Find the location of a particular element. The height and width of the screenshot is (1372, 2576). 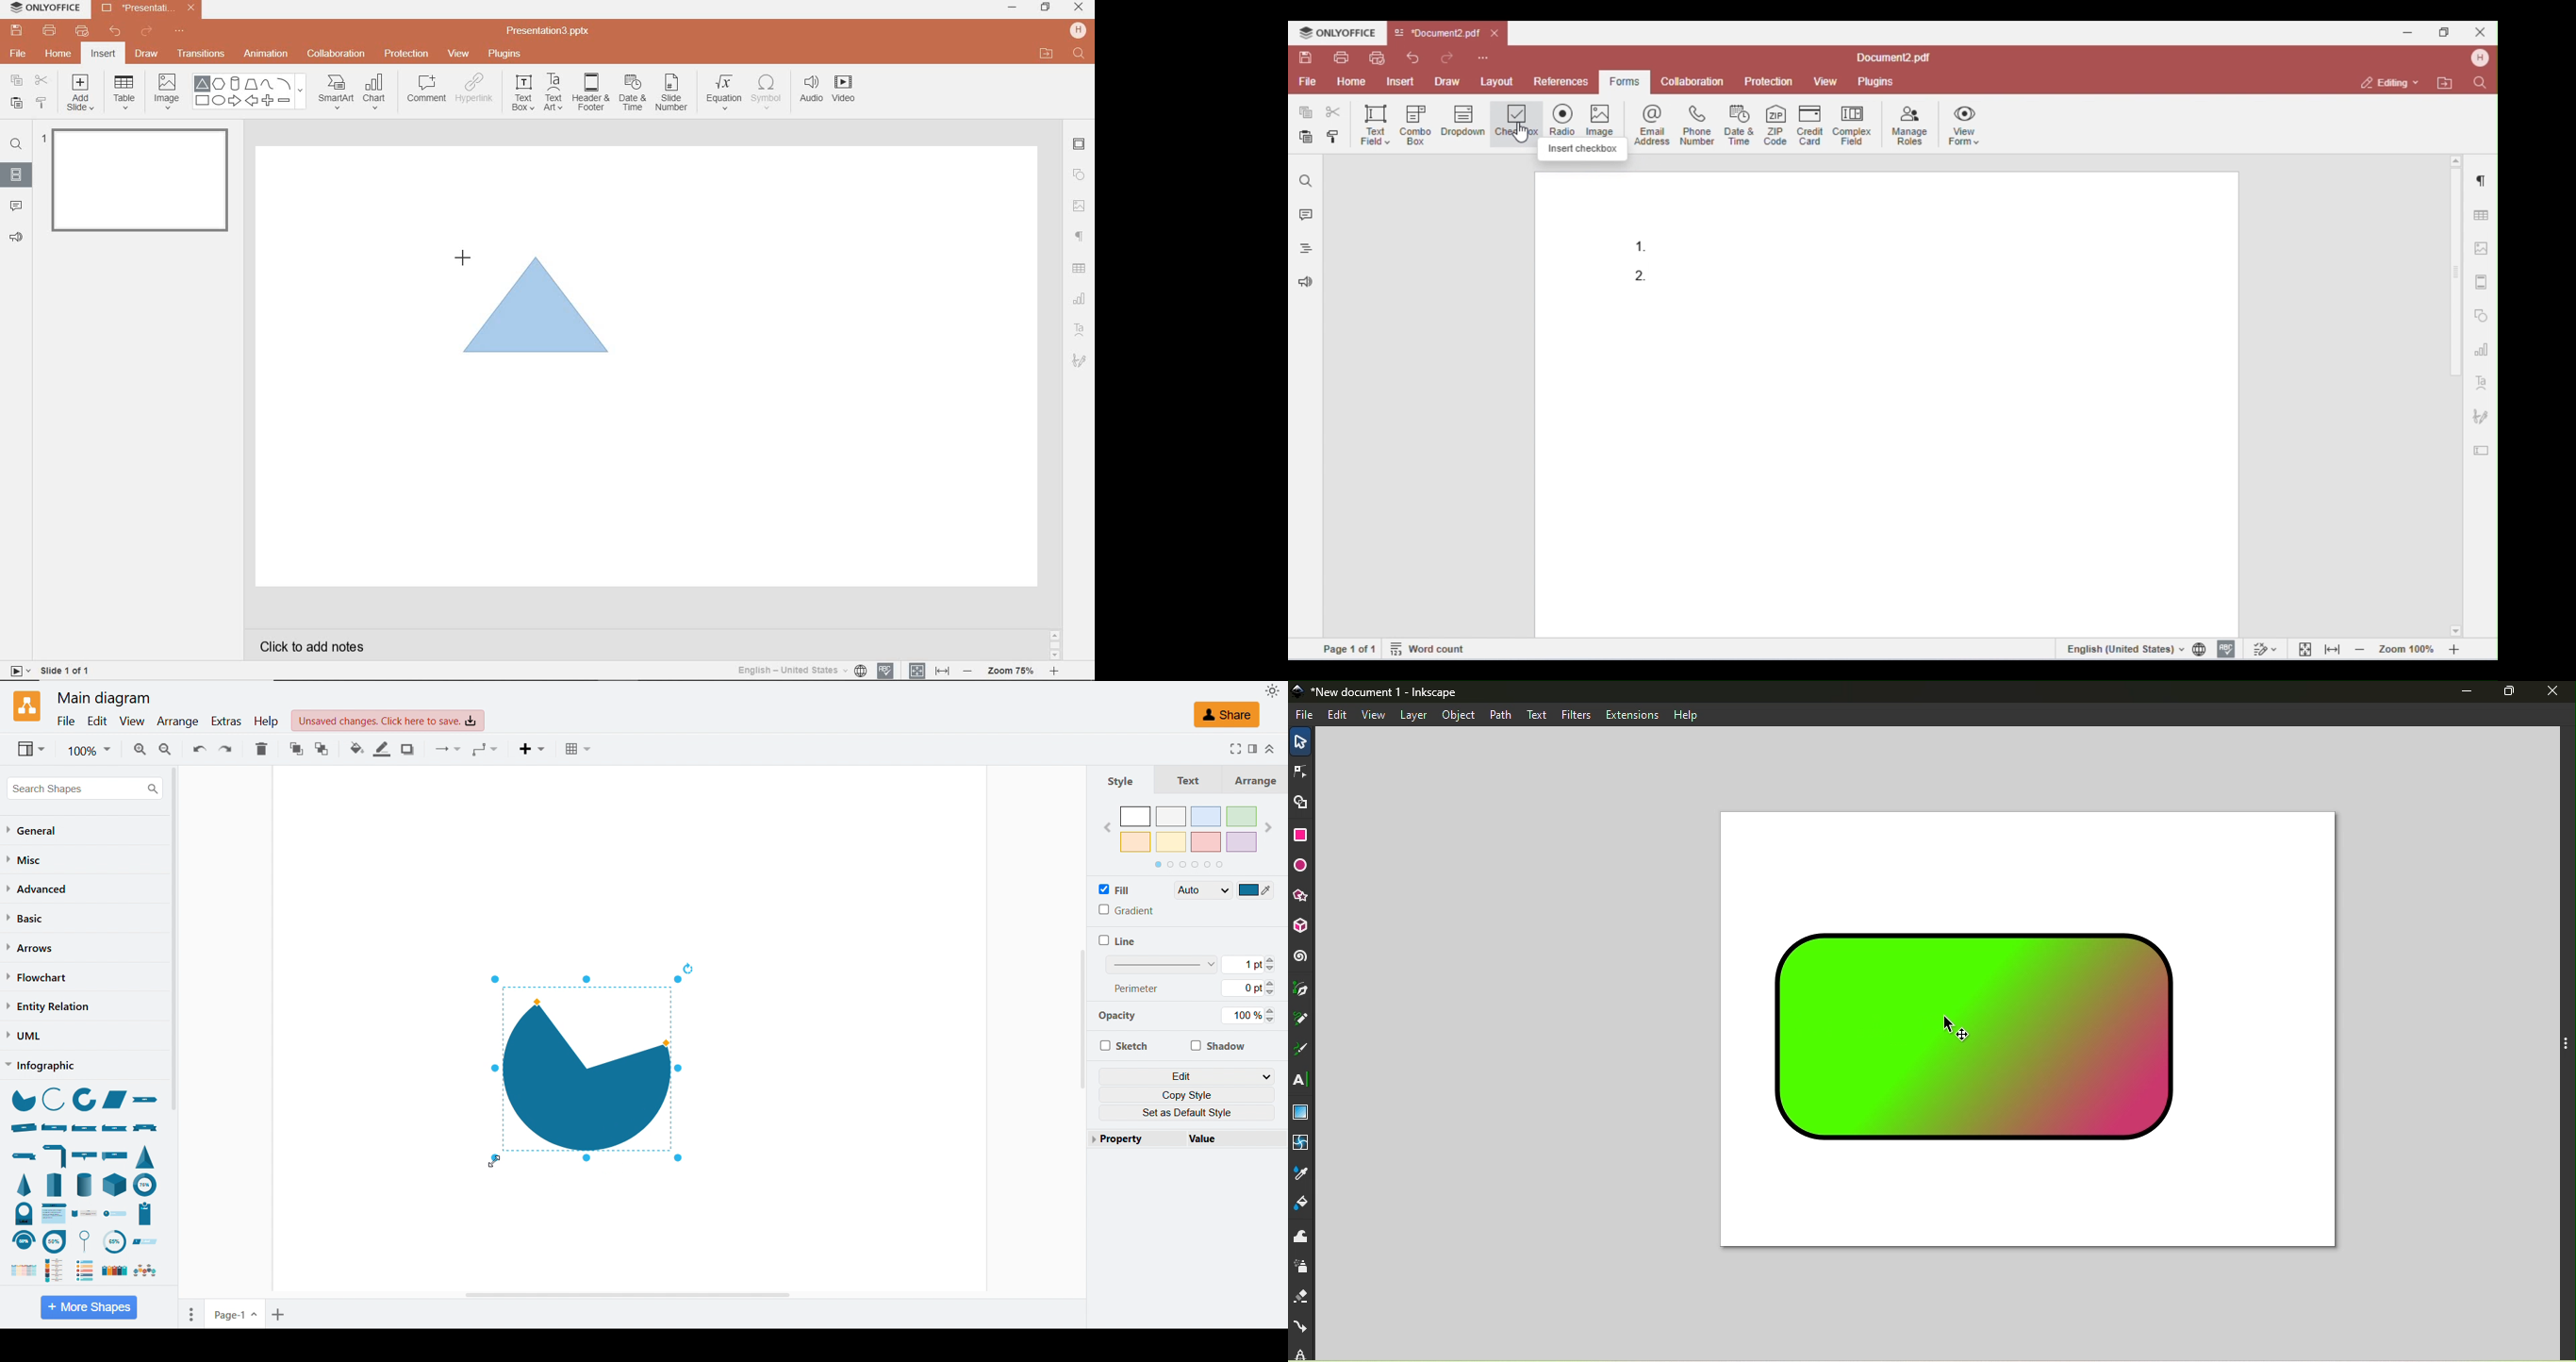

Maximize is located at coordinates (2515, 691).